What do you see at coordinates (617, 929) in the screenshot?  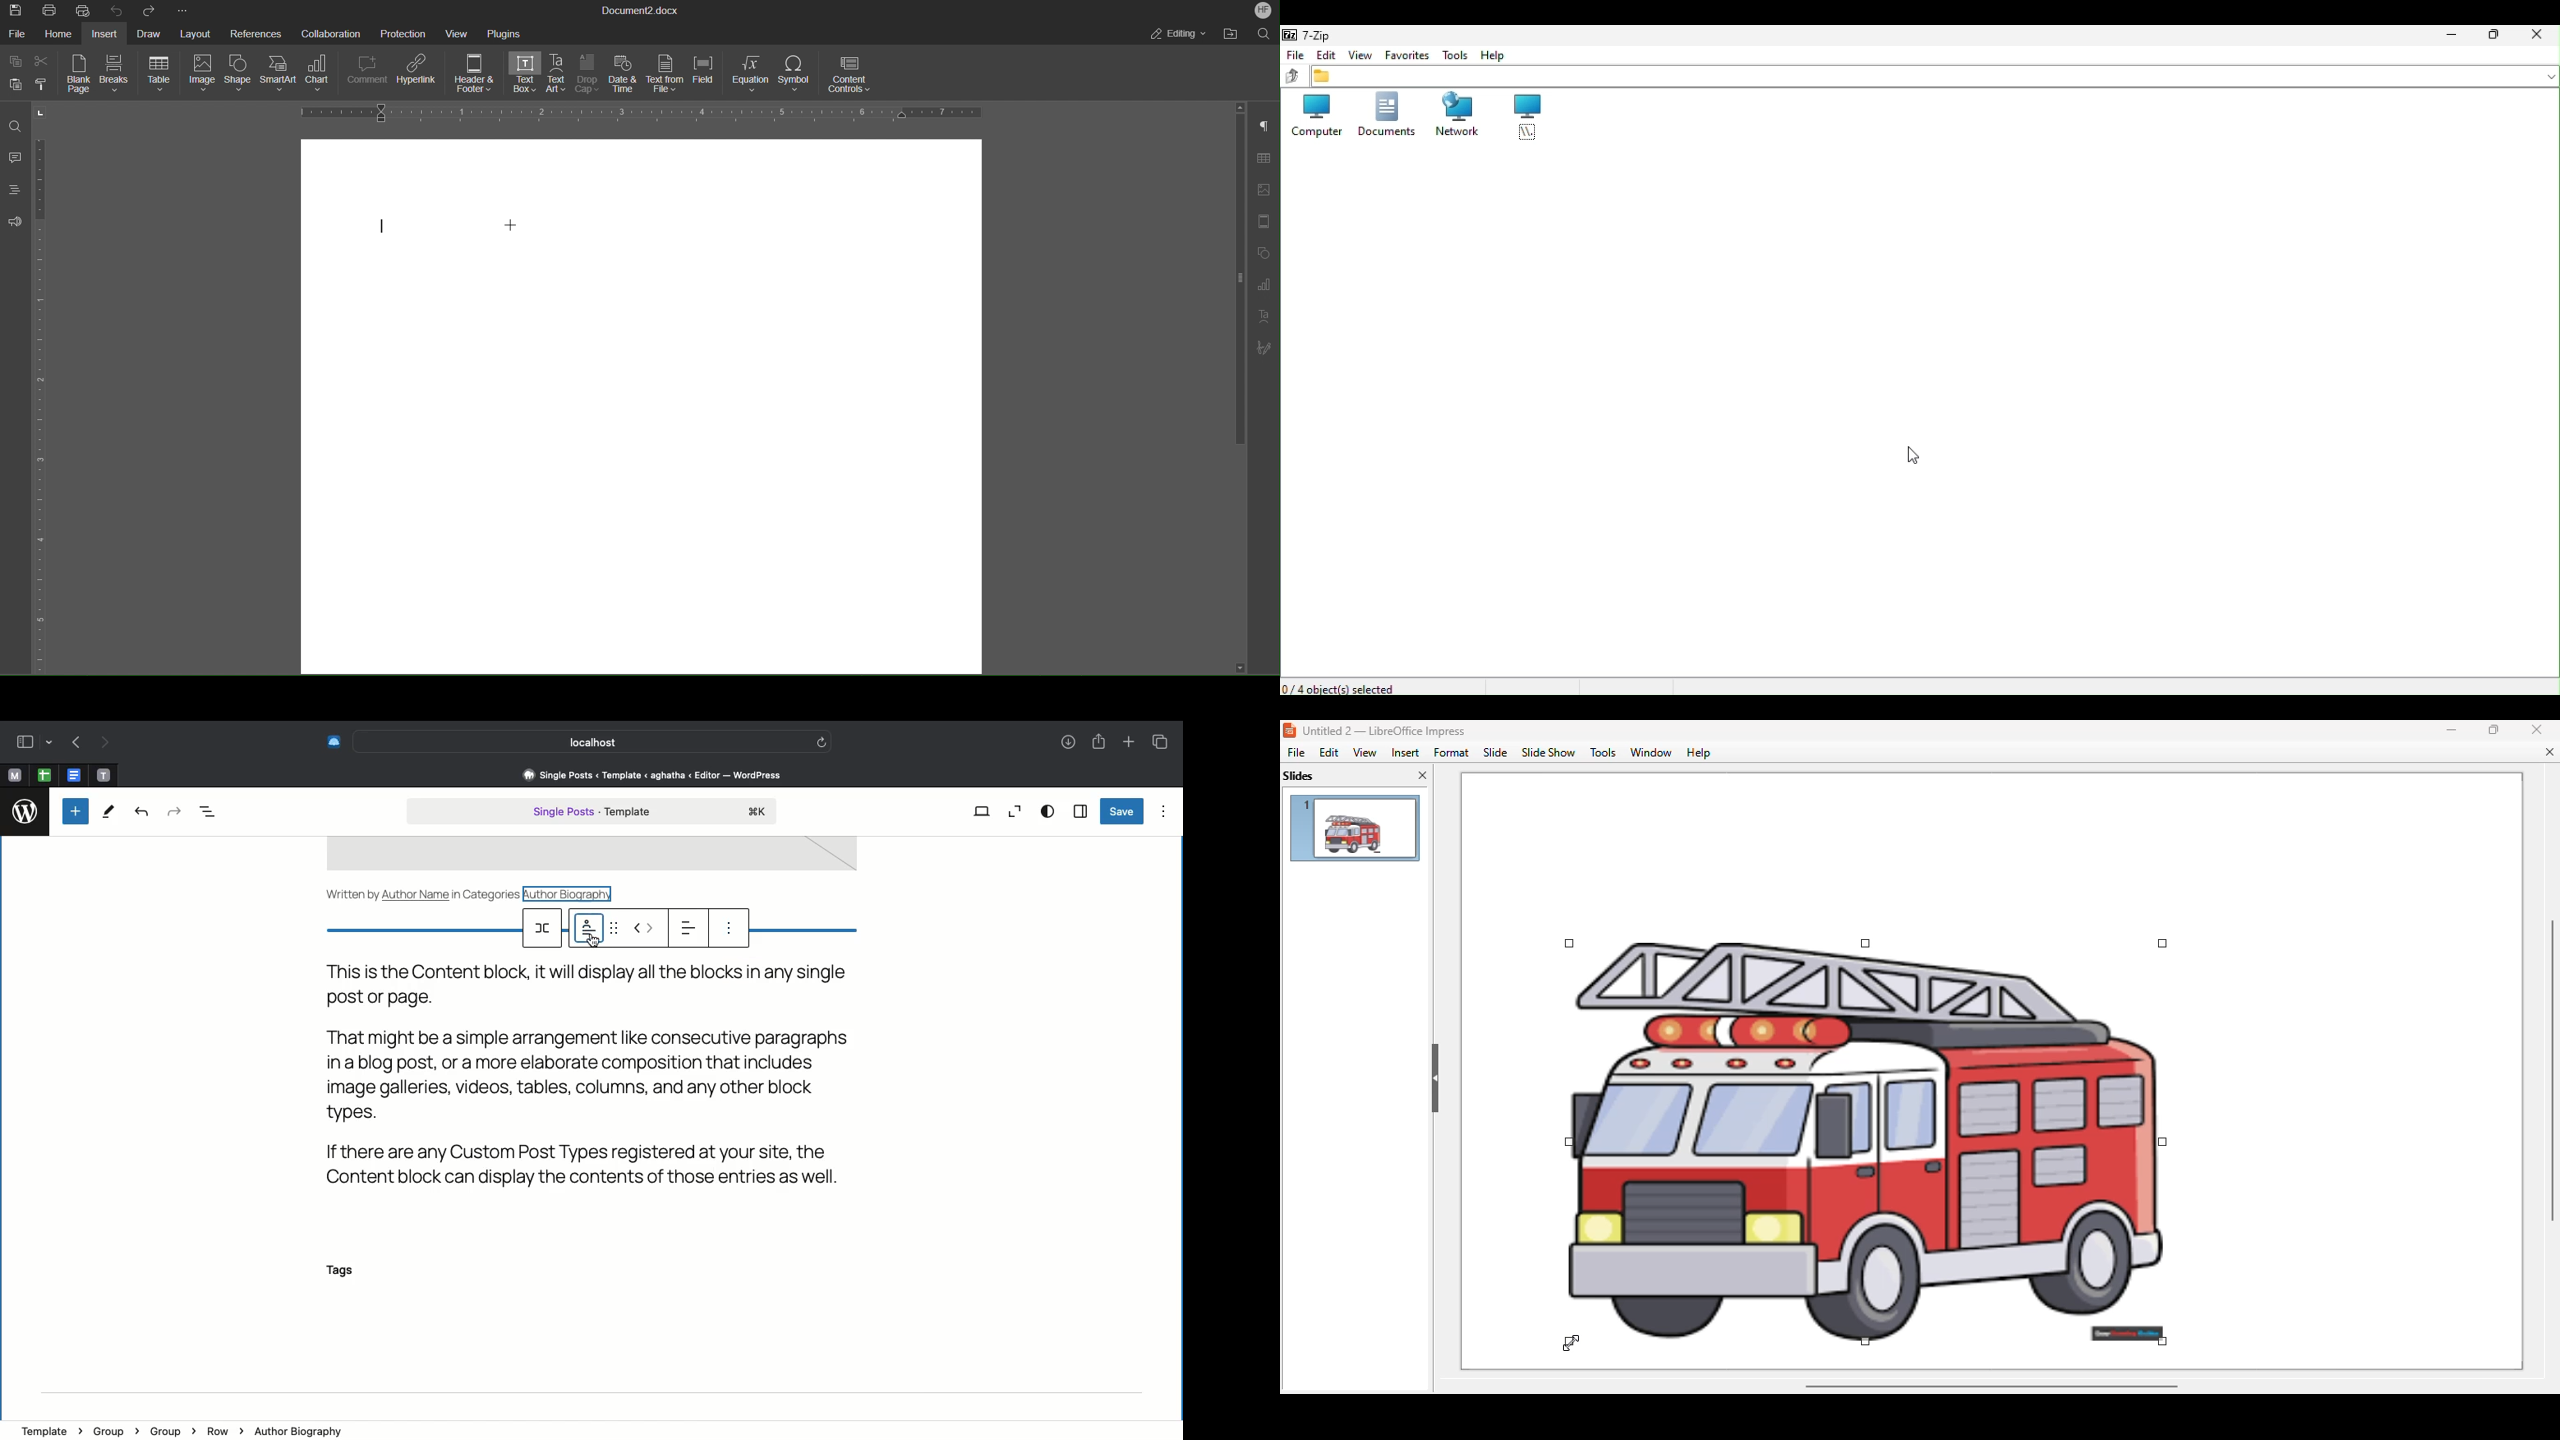 I see `drag` at bounding box center [617, 929].